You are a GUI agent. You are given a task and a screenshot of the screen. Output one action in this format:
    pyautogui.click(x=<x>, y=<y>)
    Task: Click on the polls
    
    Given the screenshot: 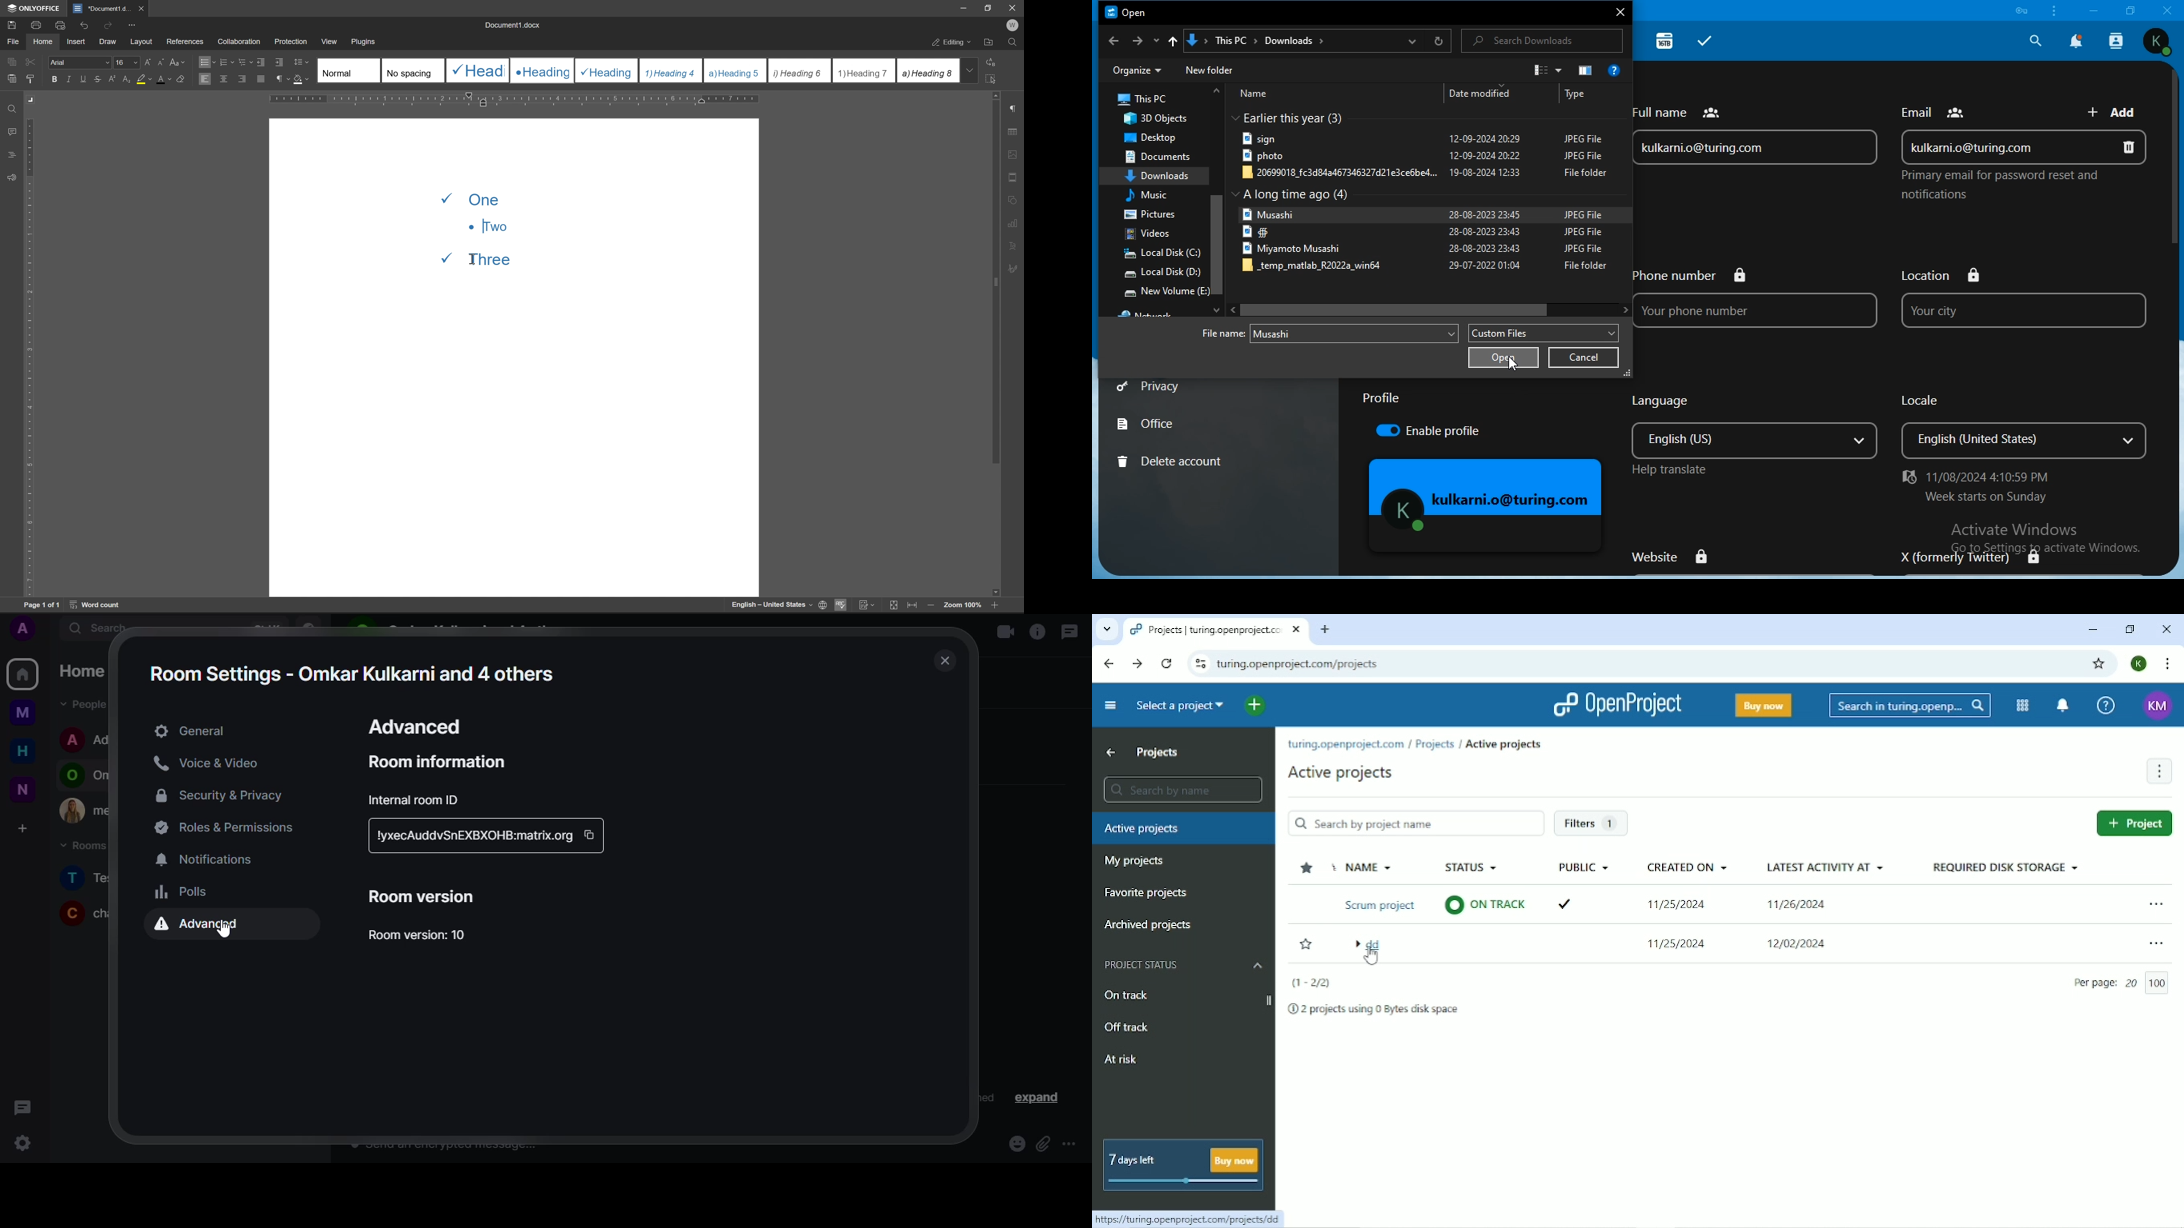 What is the action you would take?
    pyautogui.click(x=185, y=892)
    